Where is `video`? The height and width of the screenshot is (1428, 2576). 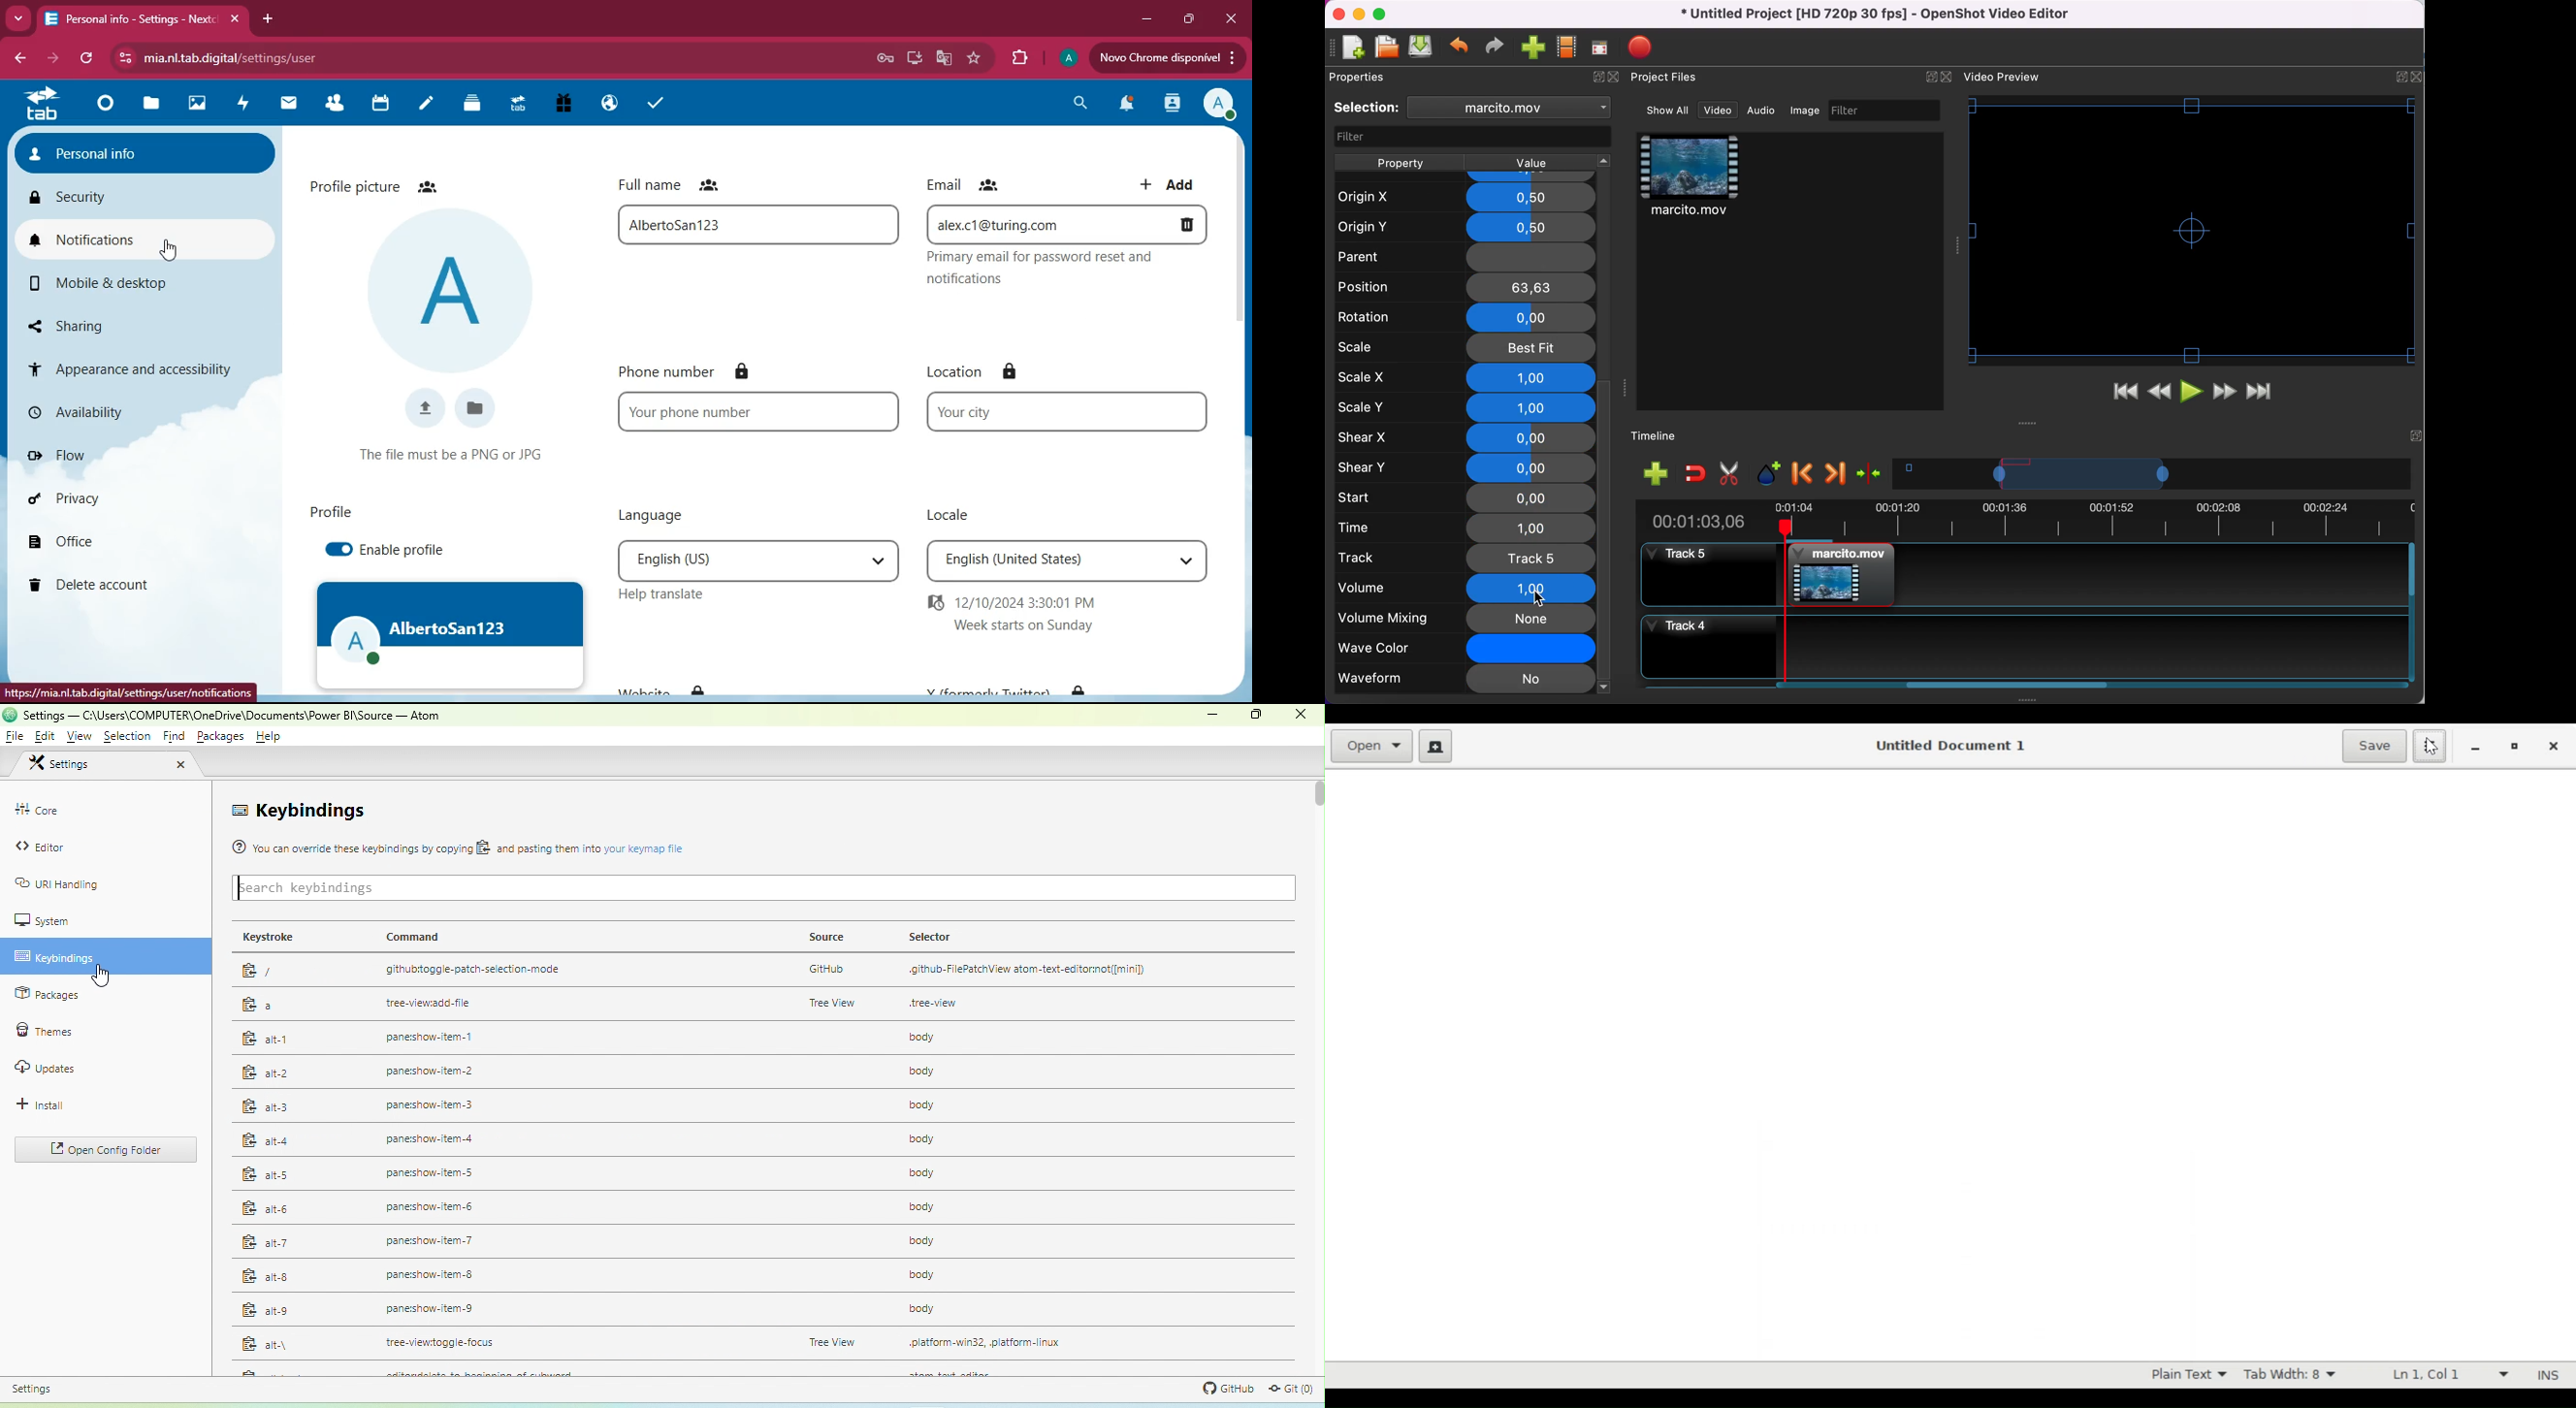
video is located at coordinates (1691, 178).